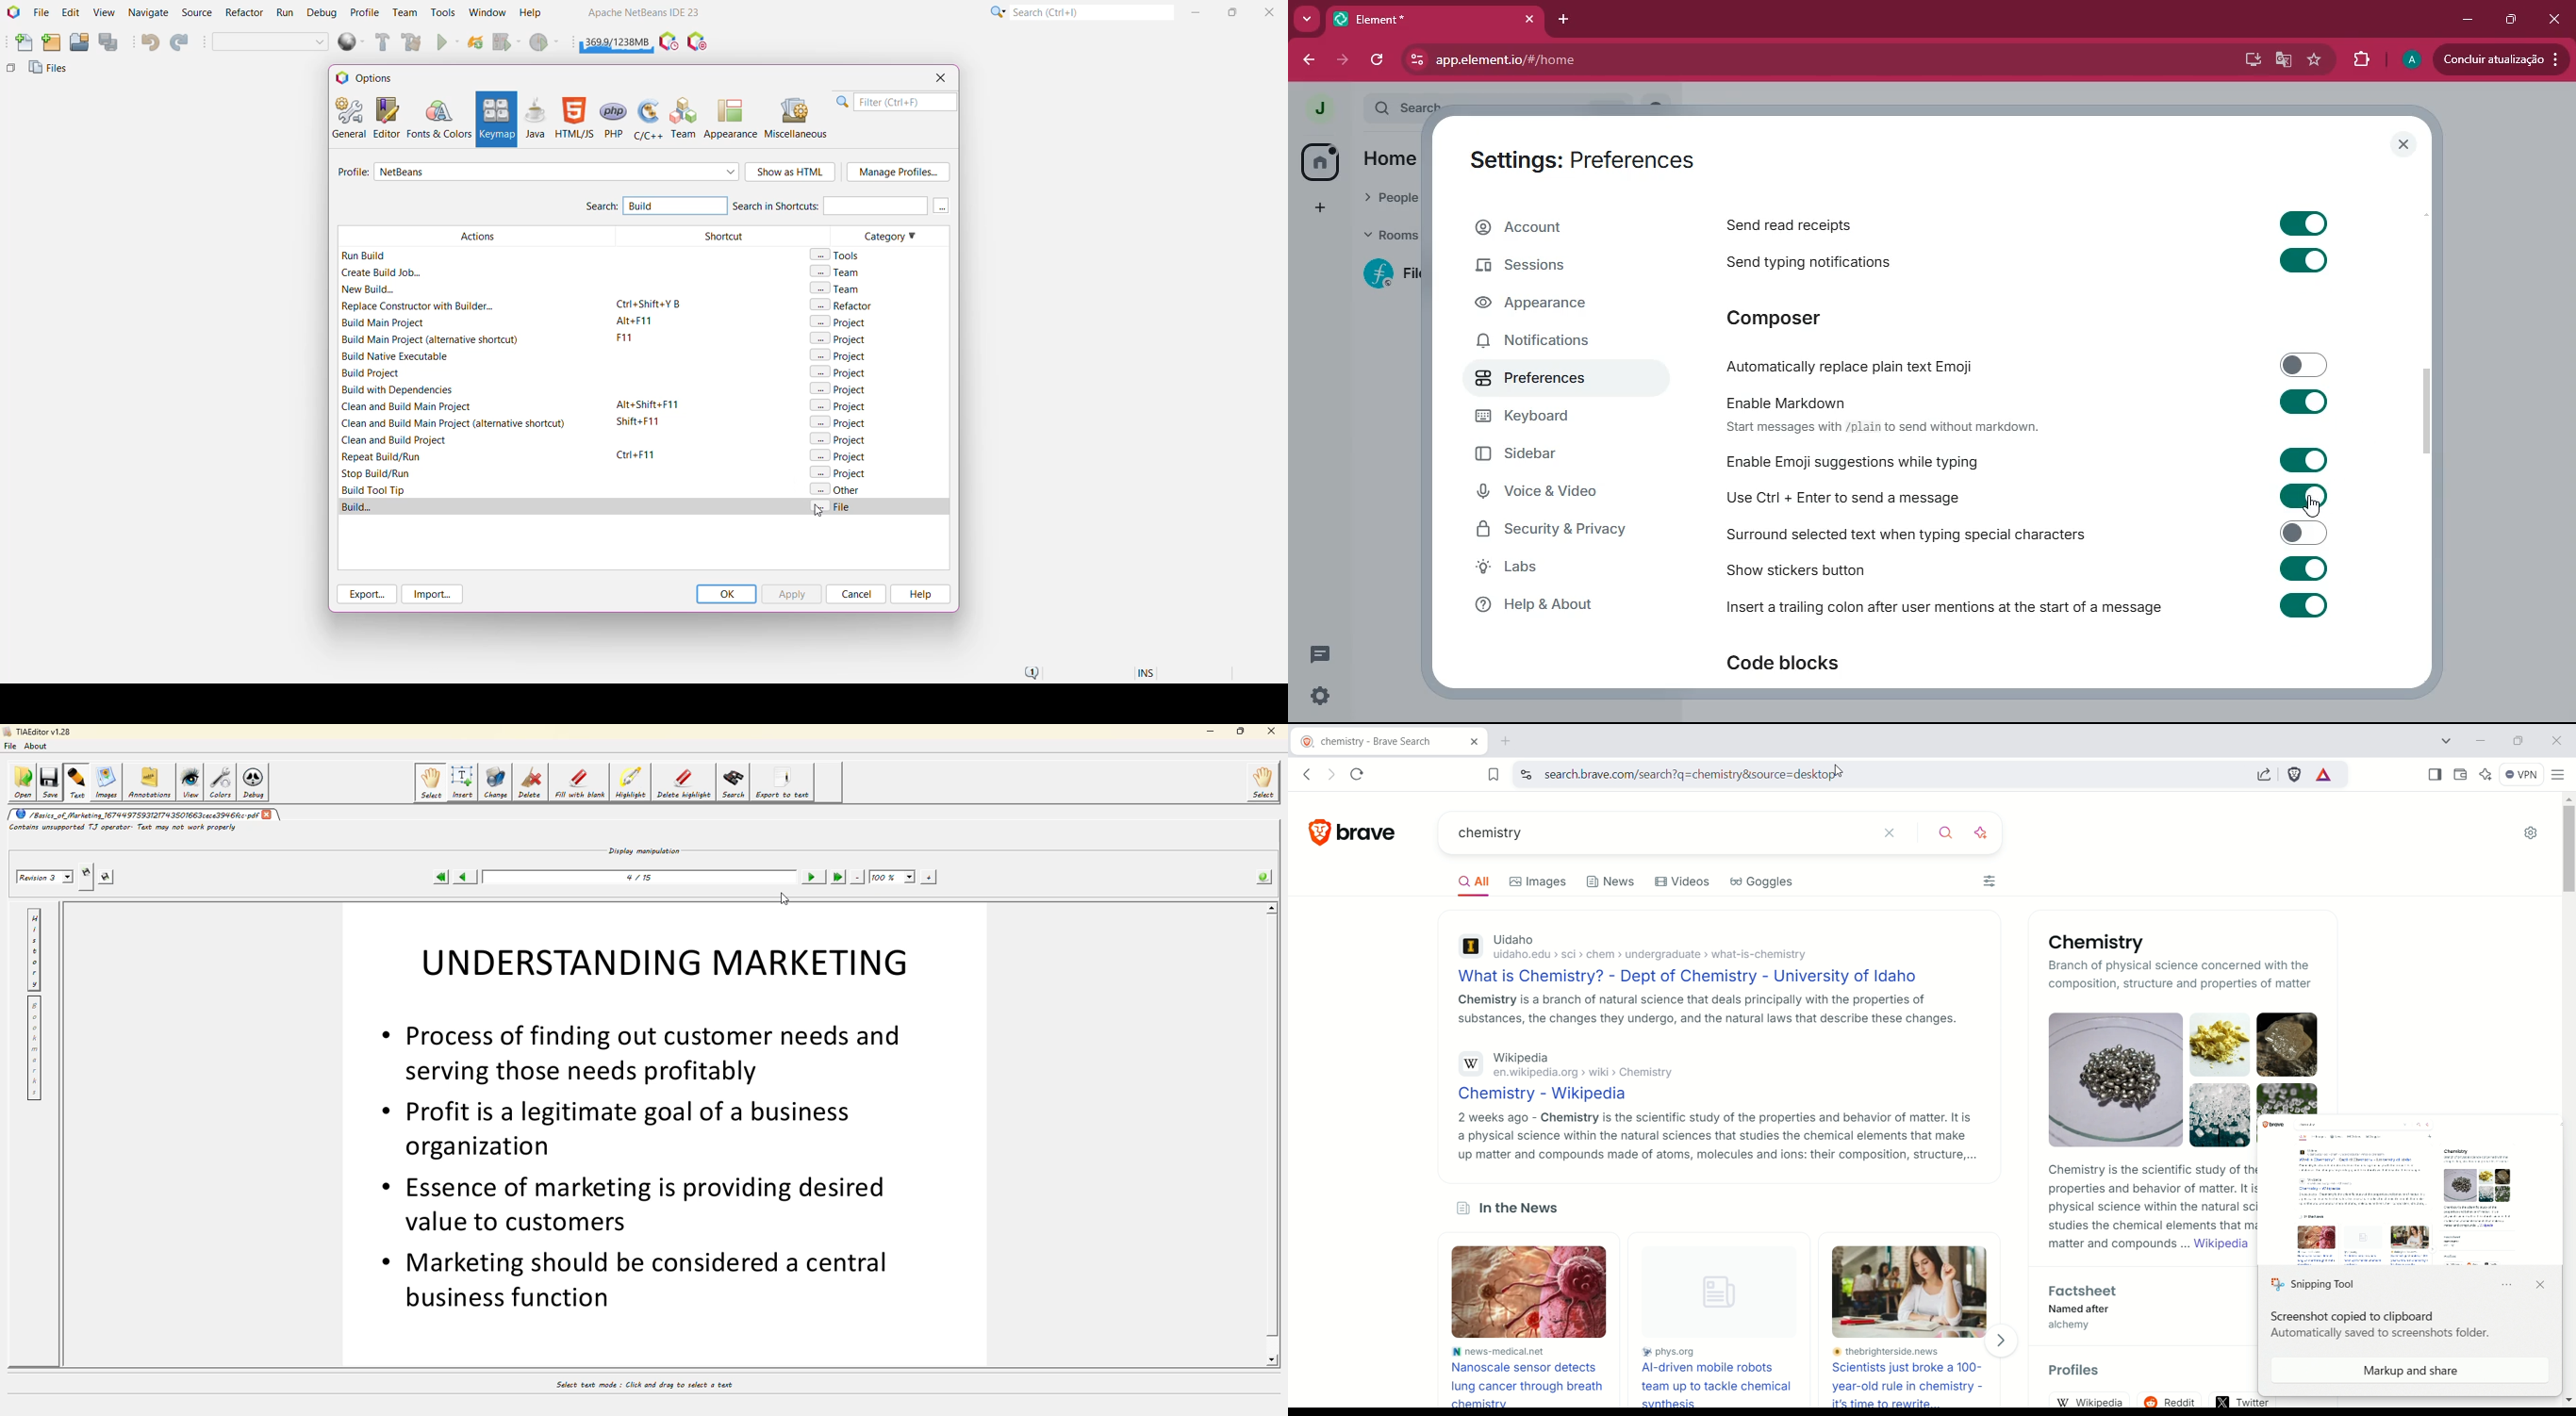  I want to click on Factsheet— Named after- alchemy, so click(2080, 1311).